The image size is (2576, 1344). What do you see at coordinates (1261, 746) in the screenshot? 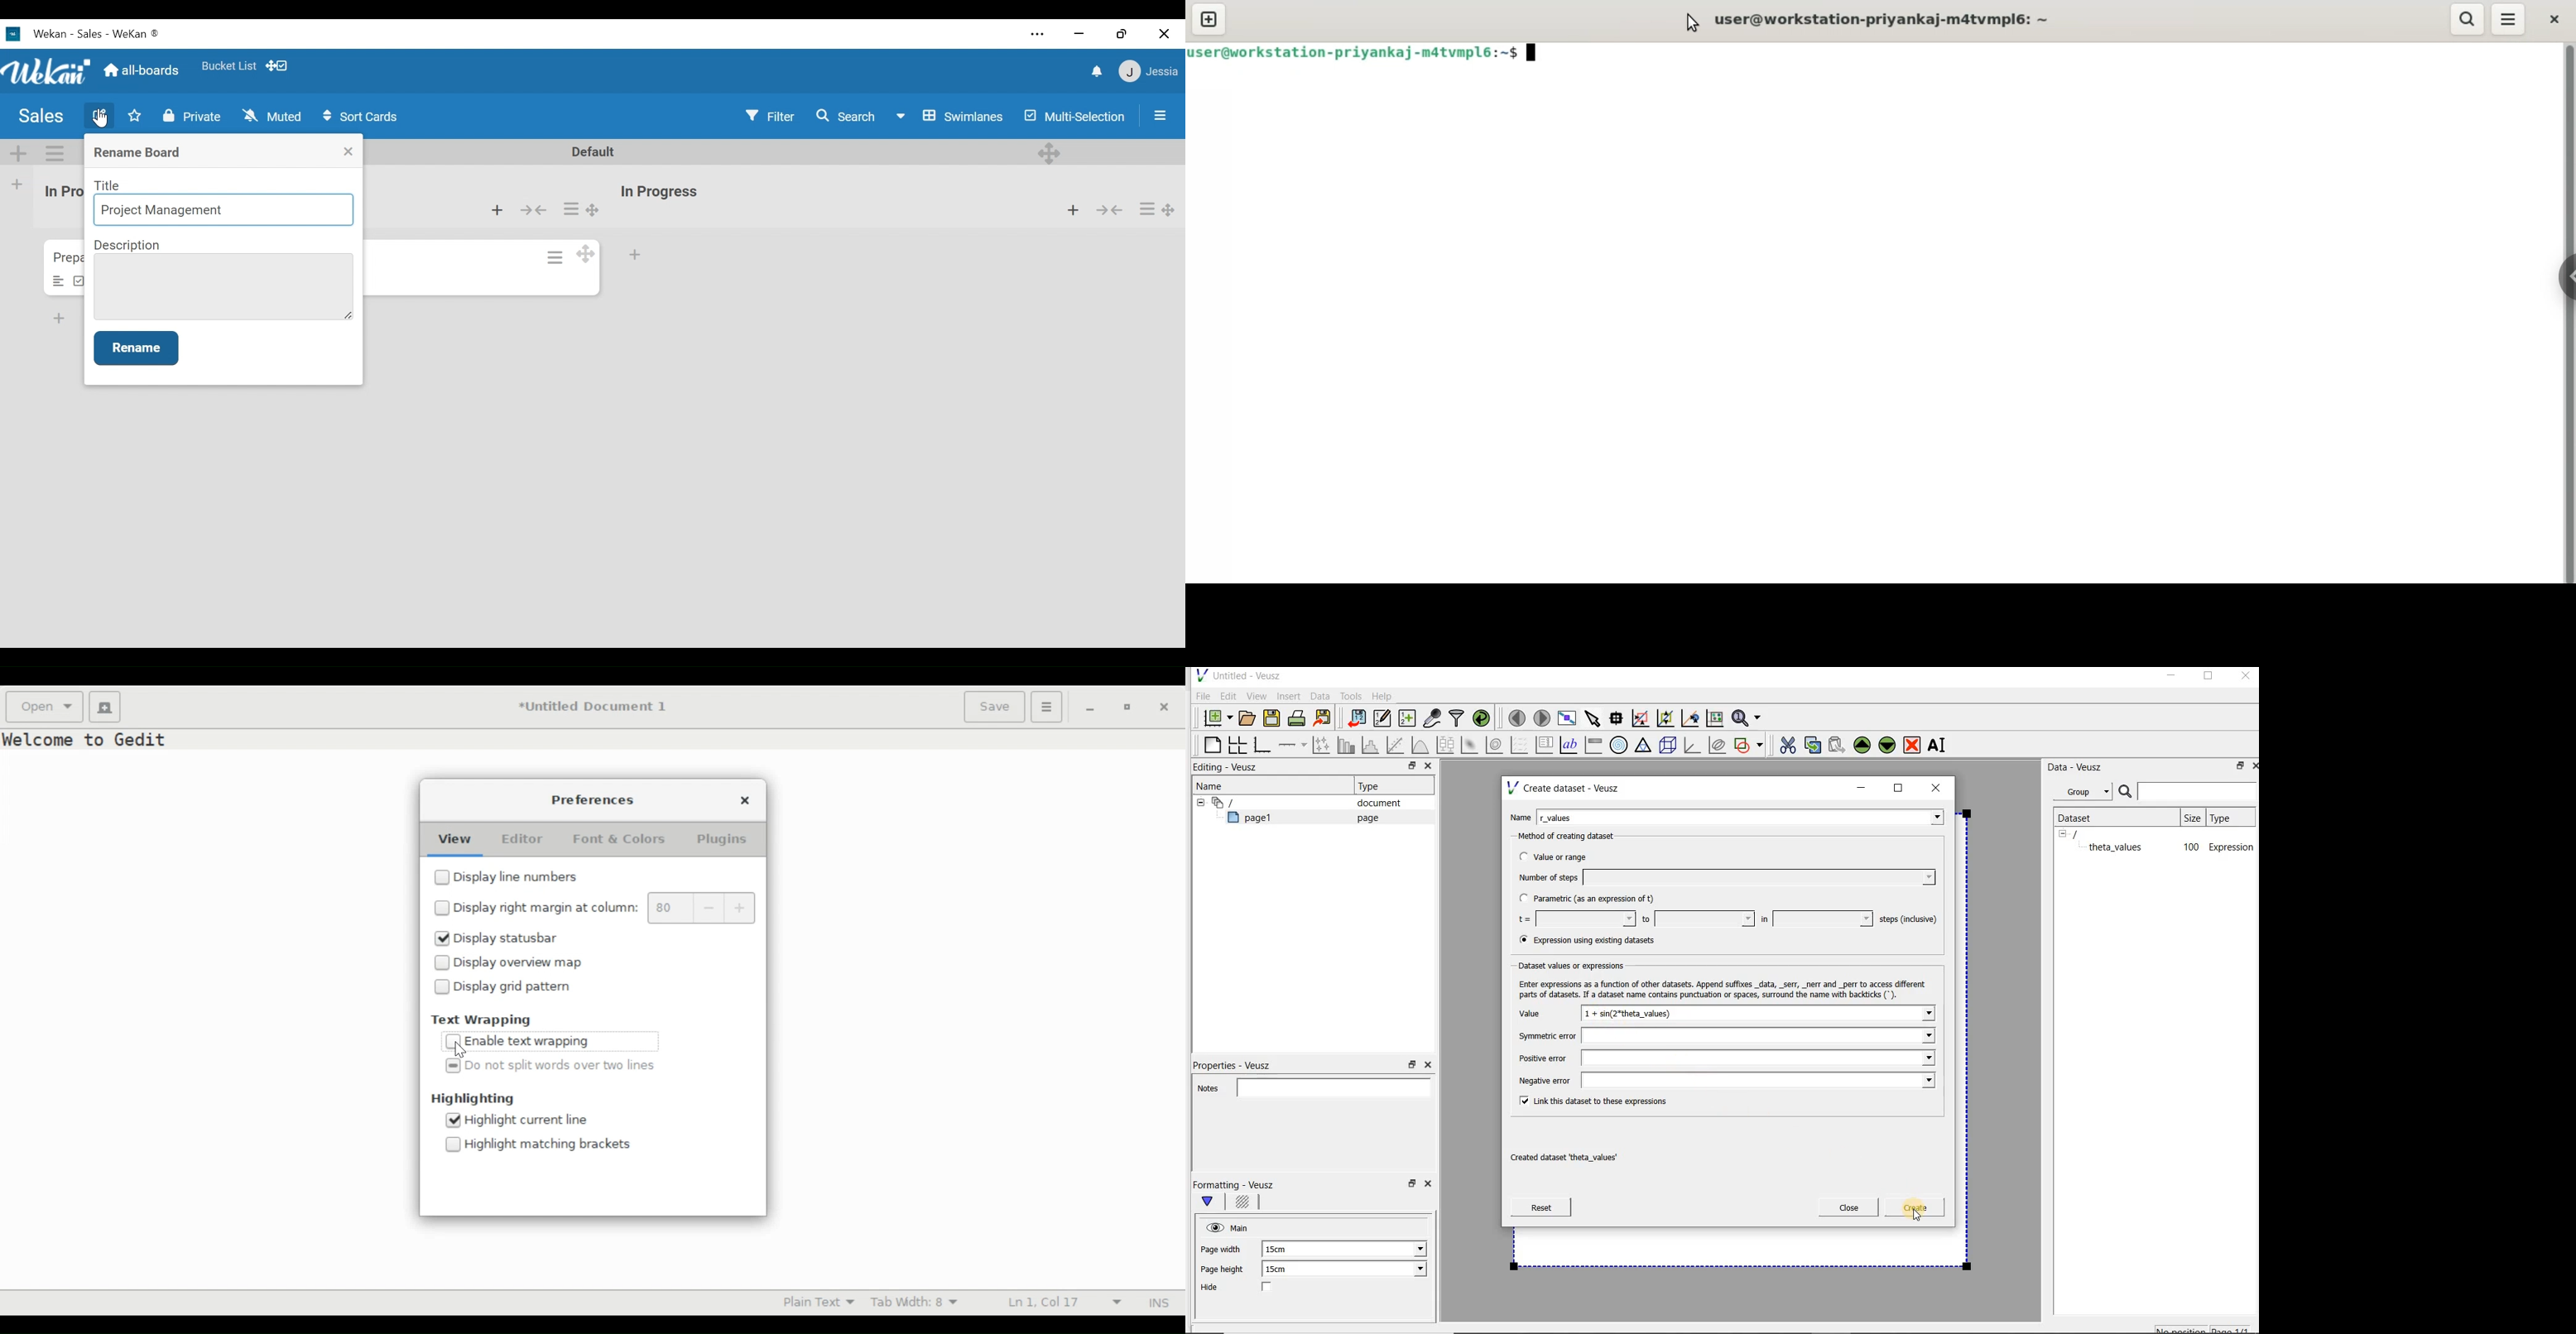
I see `base graph` at bounding box center [1261, 746].